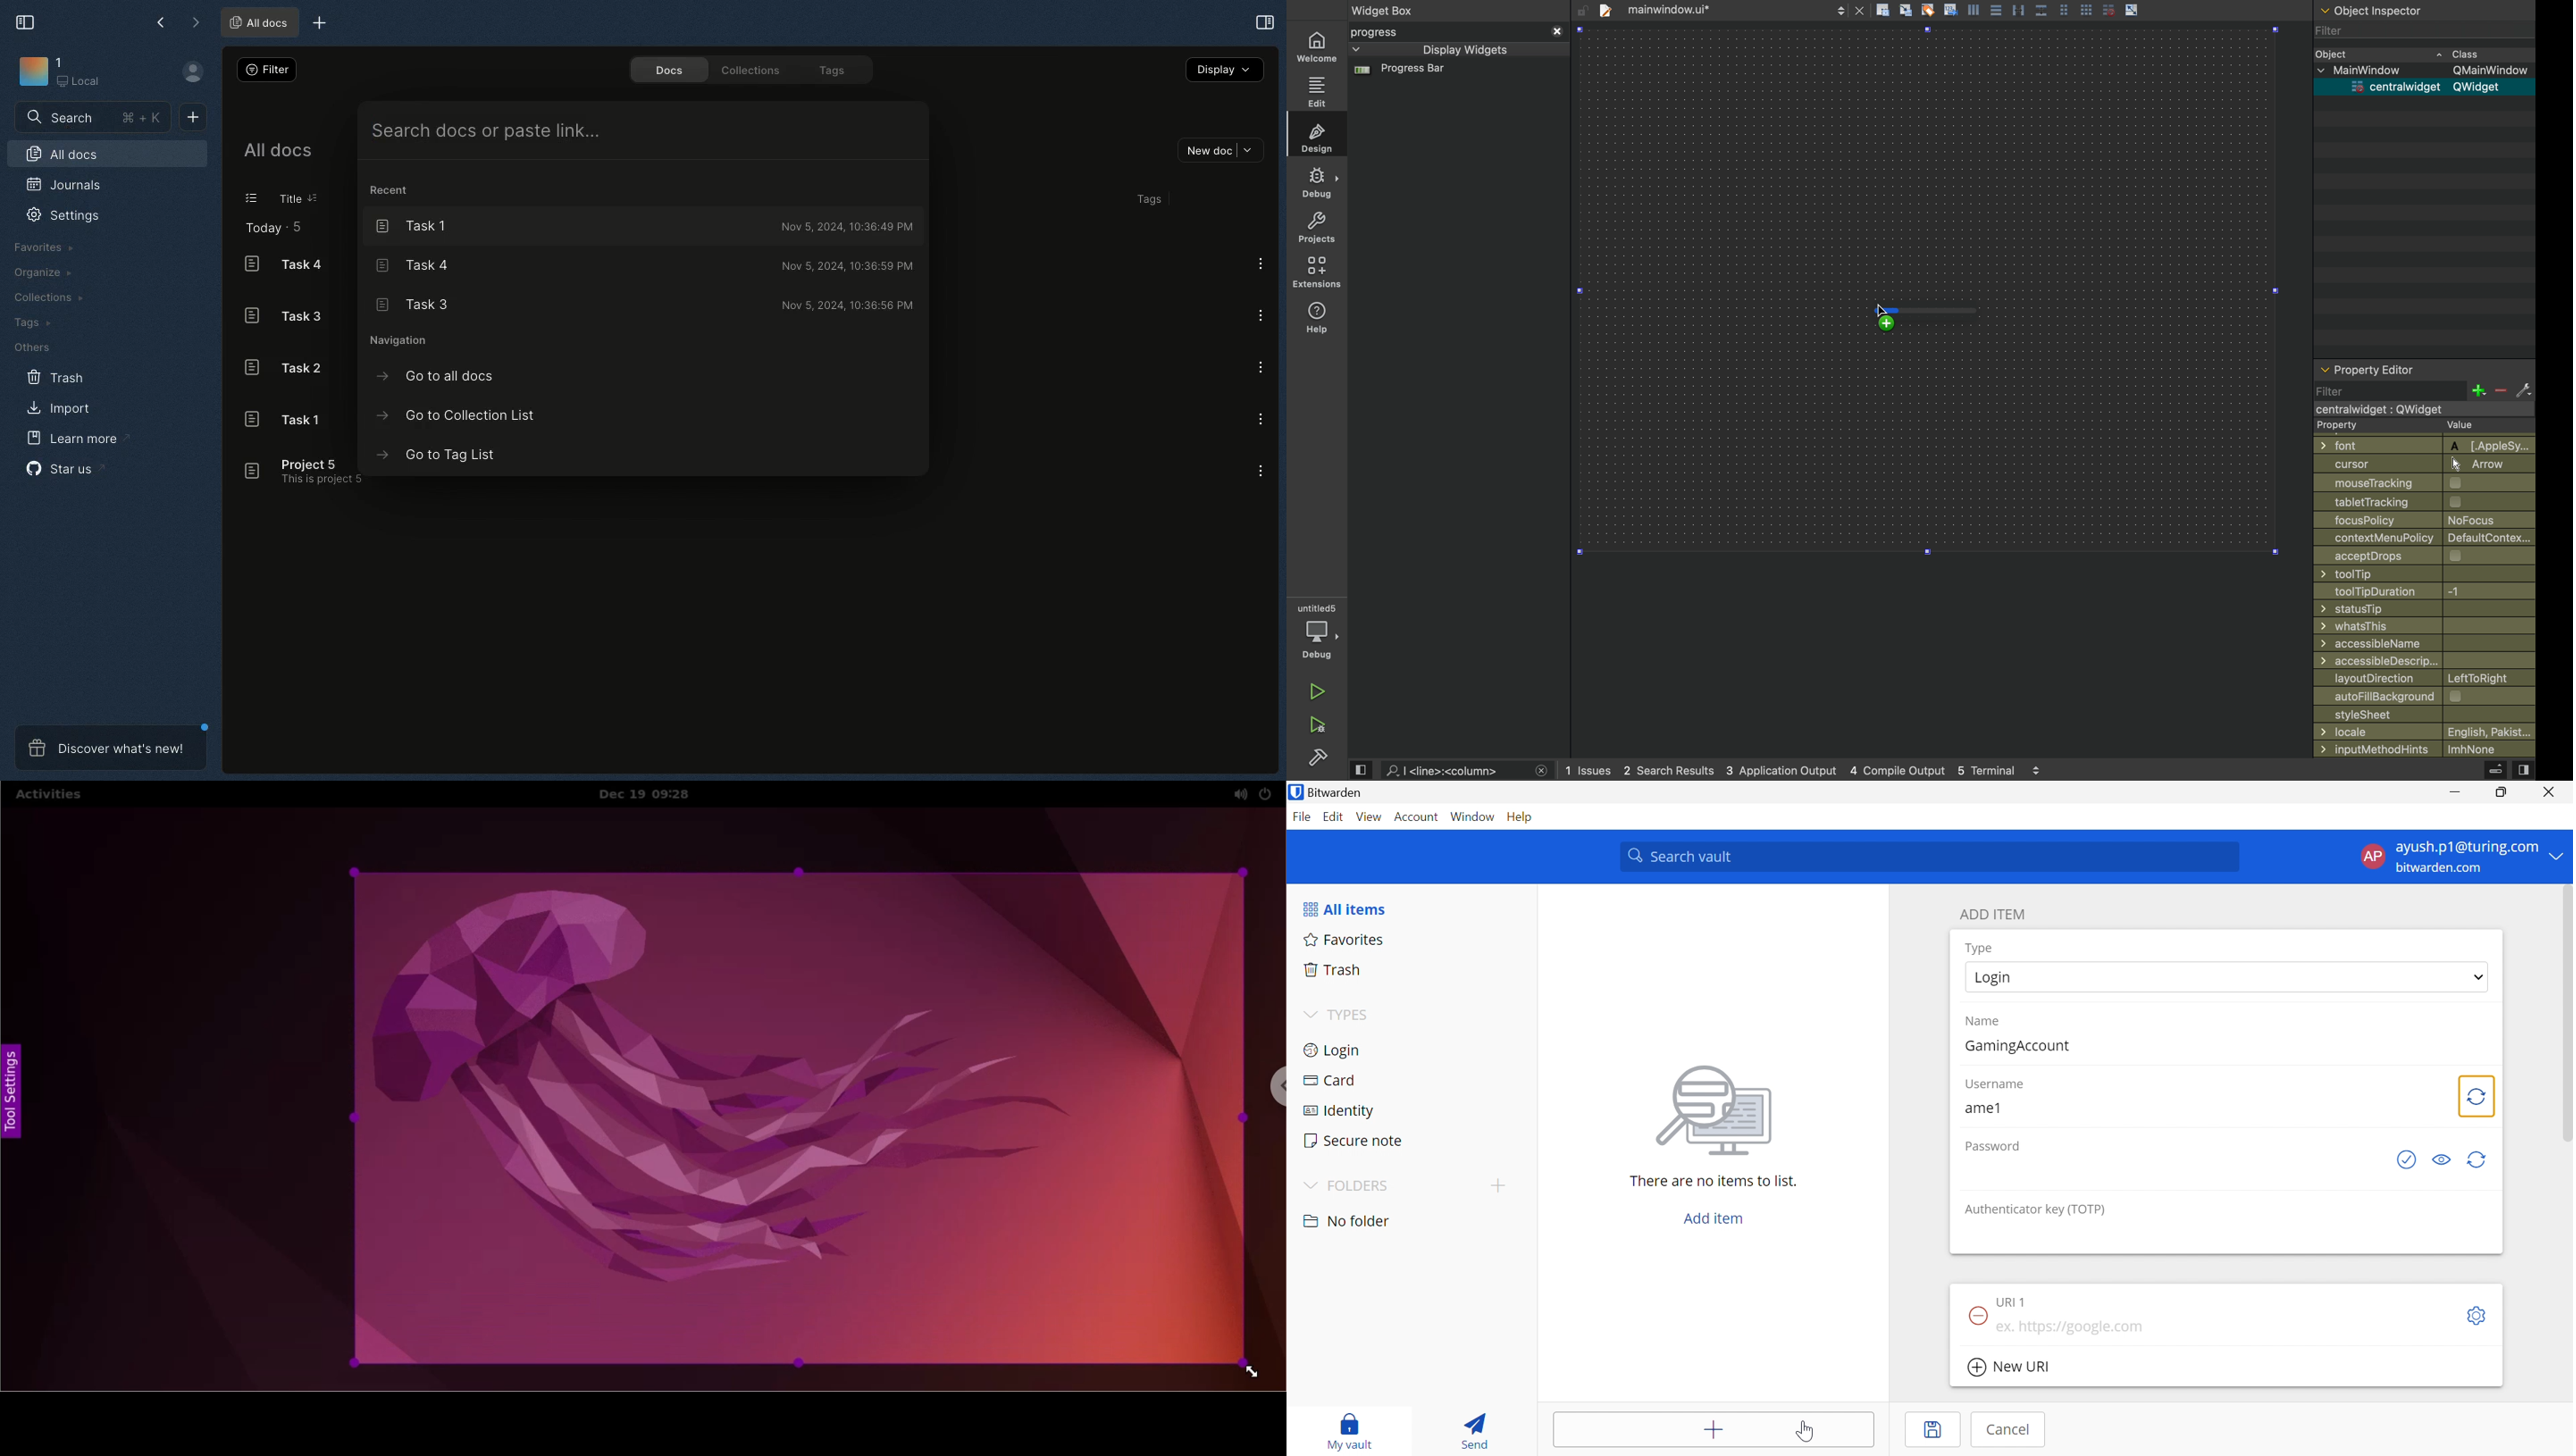  I want to click on property editor, so click(2425, 371).